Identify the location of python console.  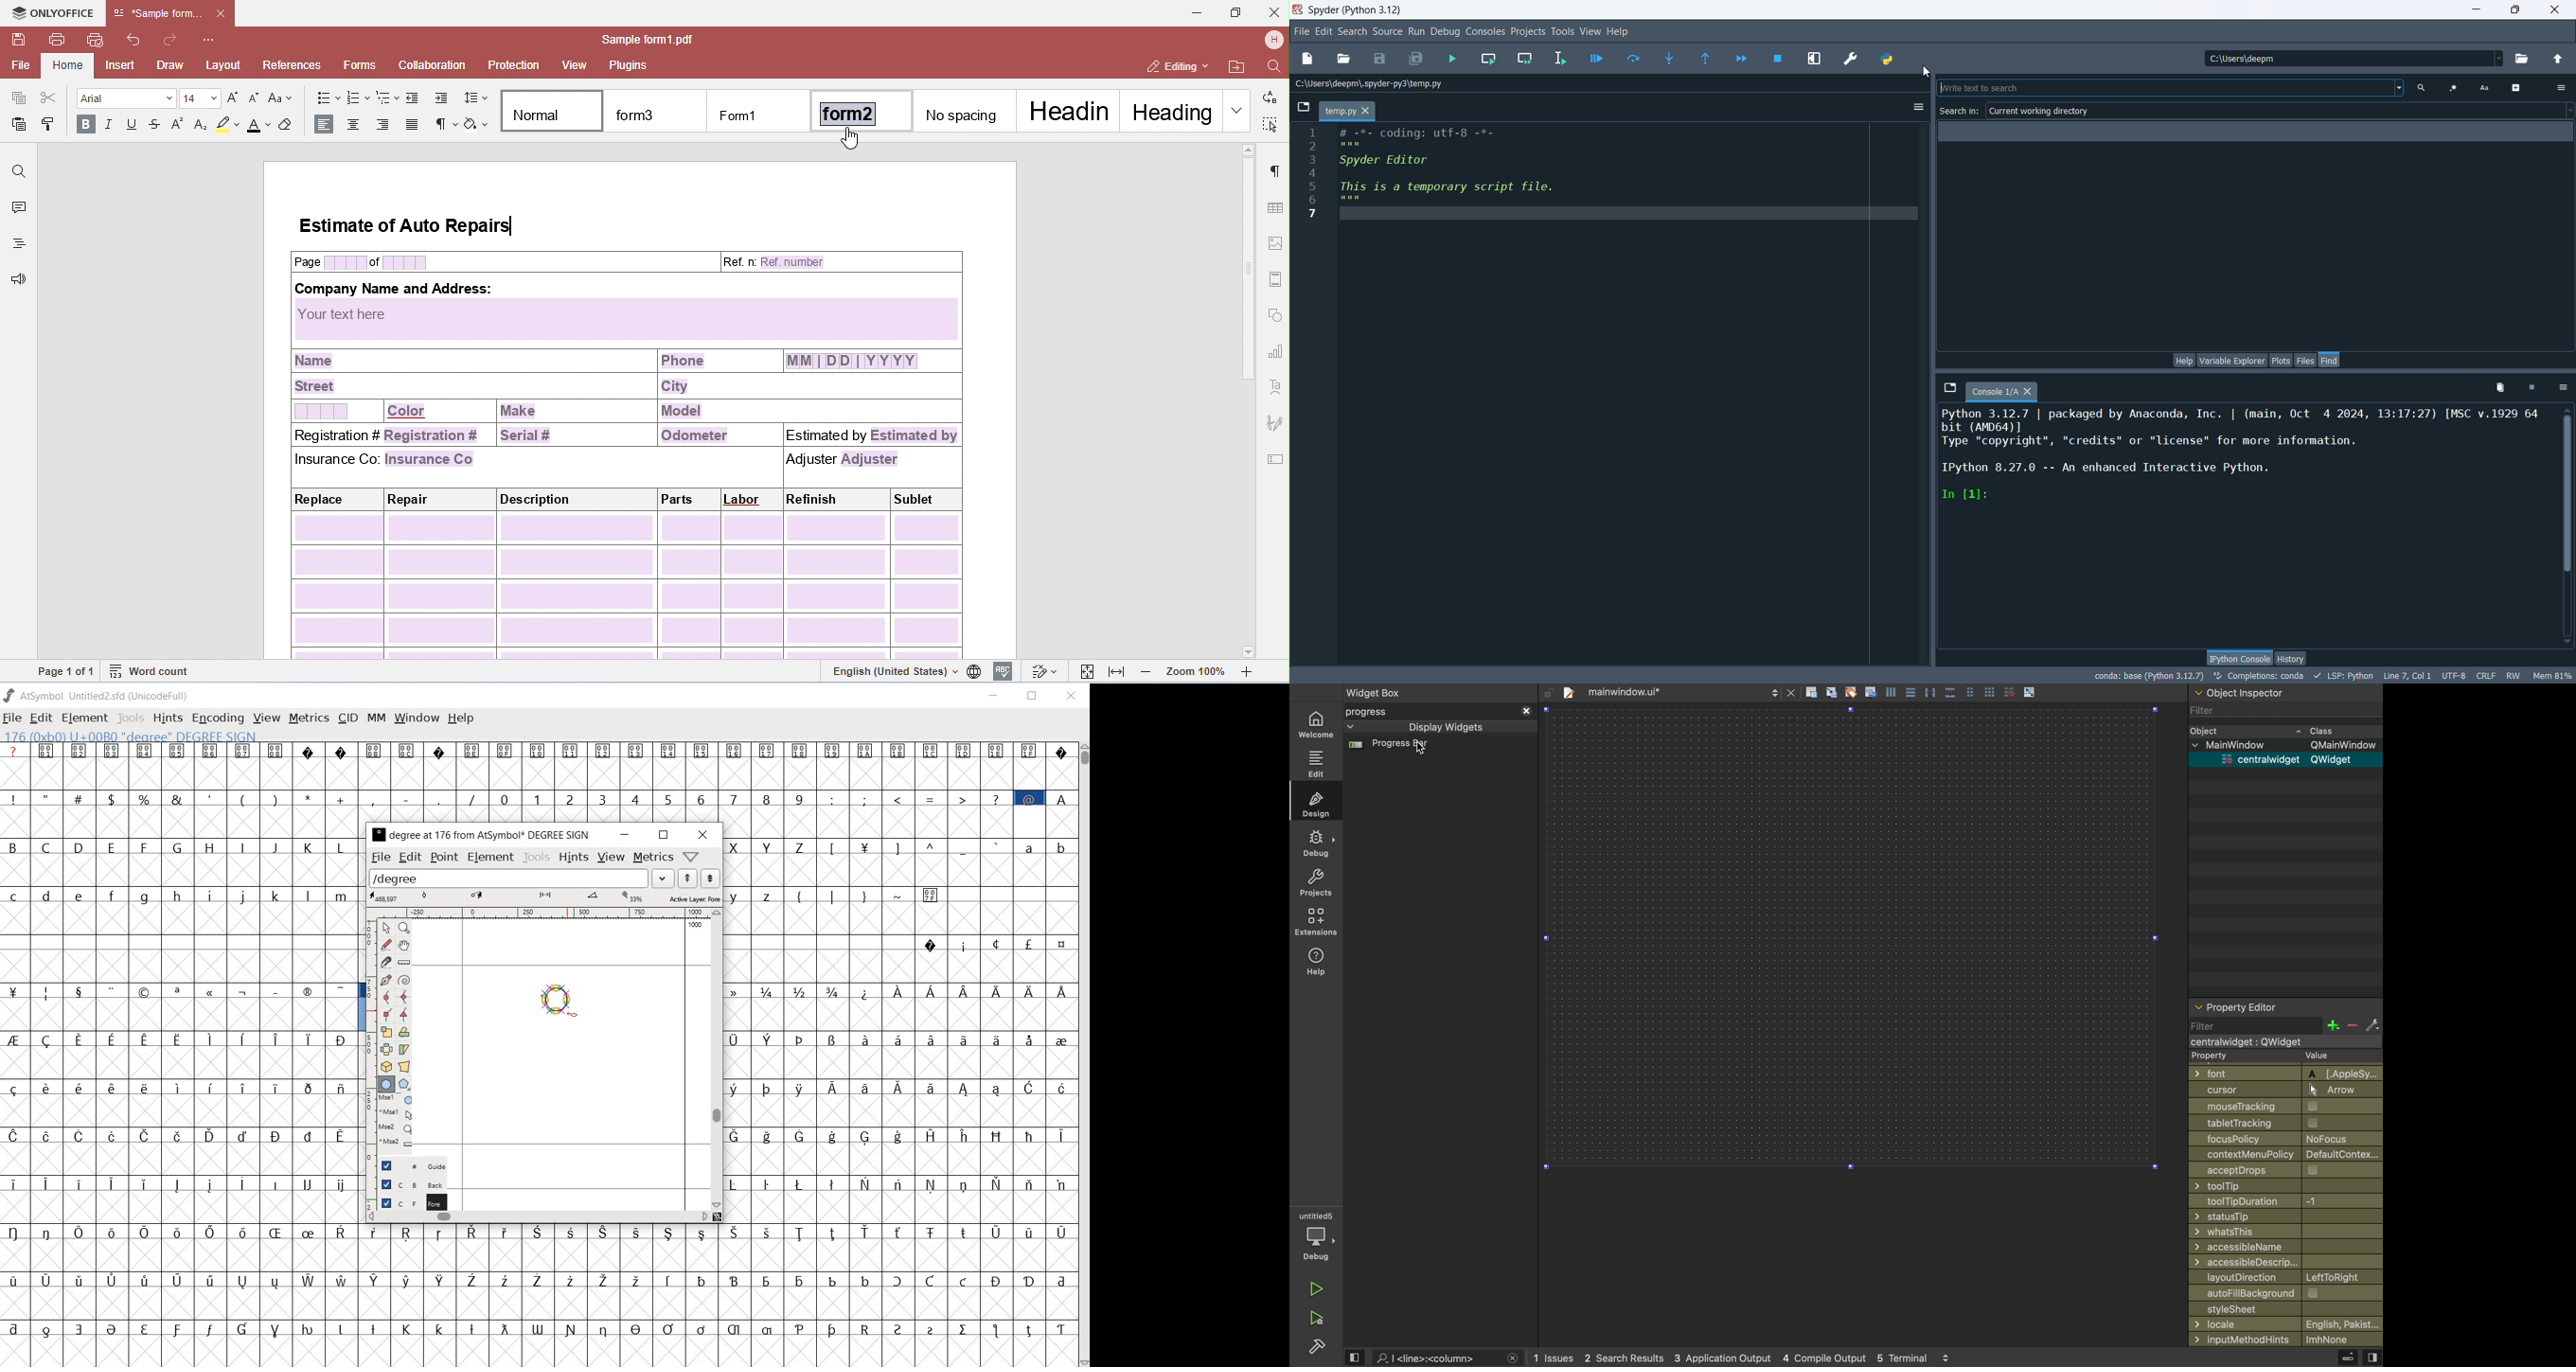
(2238, 657).